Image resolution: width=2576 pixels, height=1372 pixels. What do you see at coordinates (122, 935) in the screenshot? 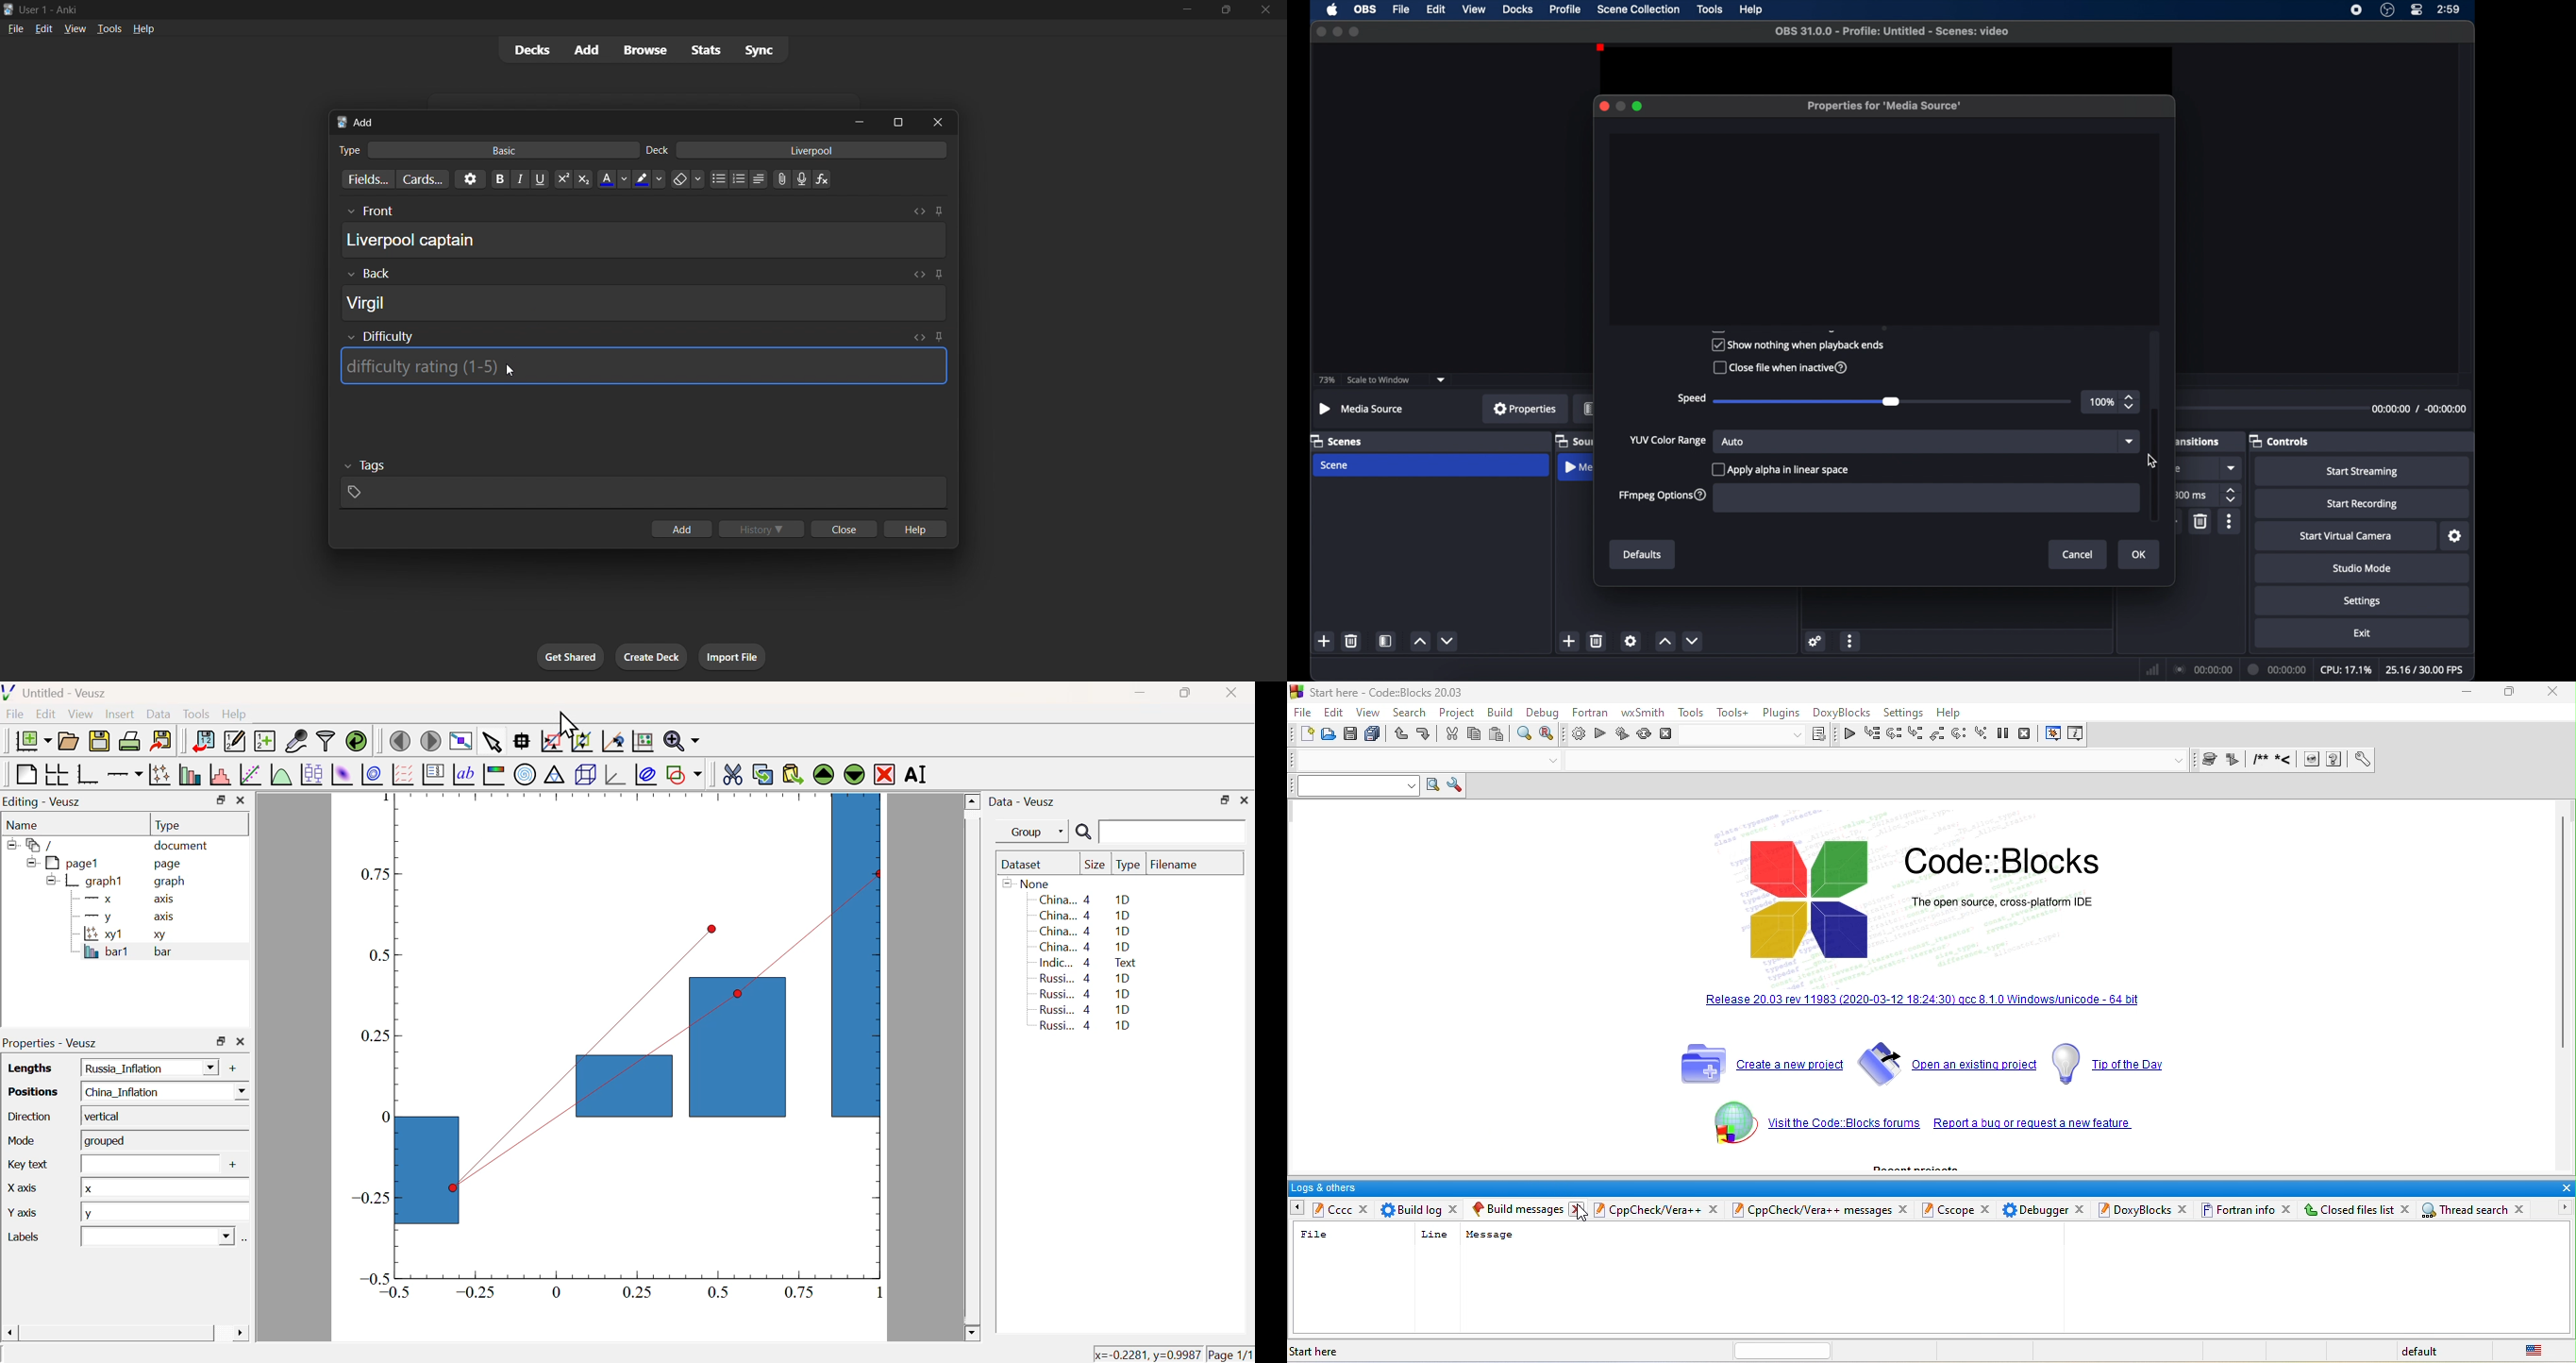
I see `xy1 xy` at bounding box center [122, 935].